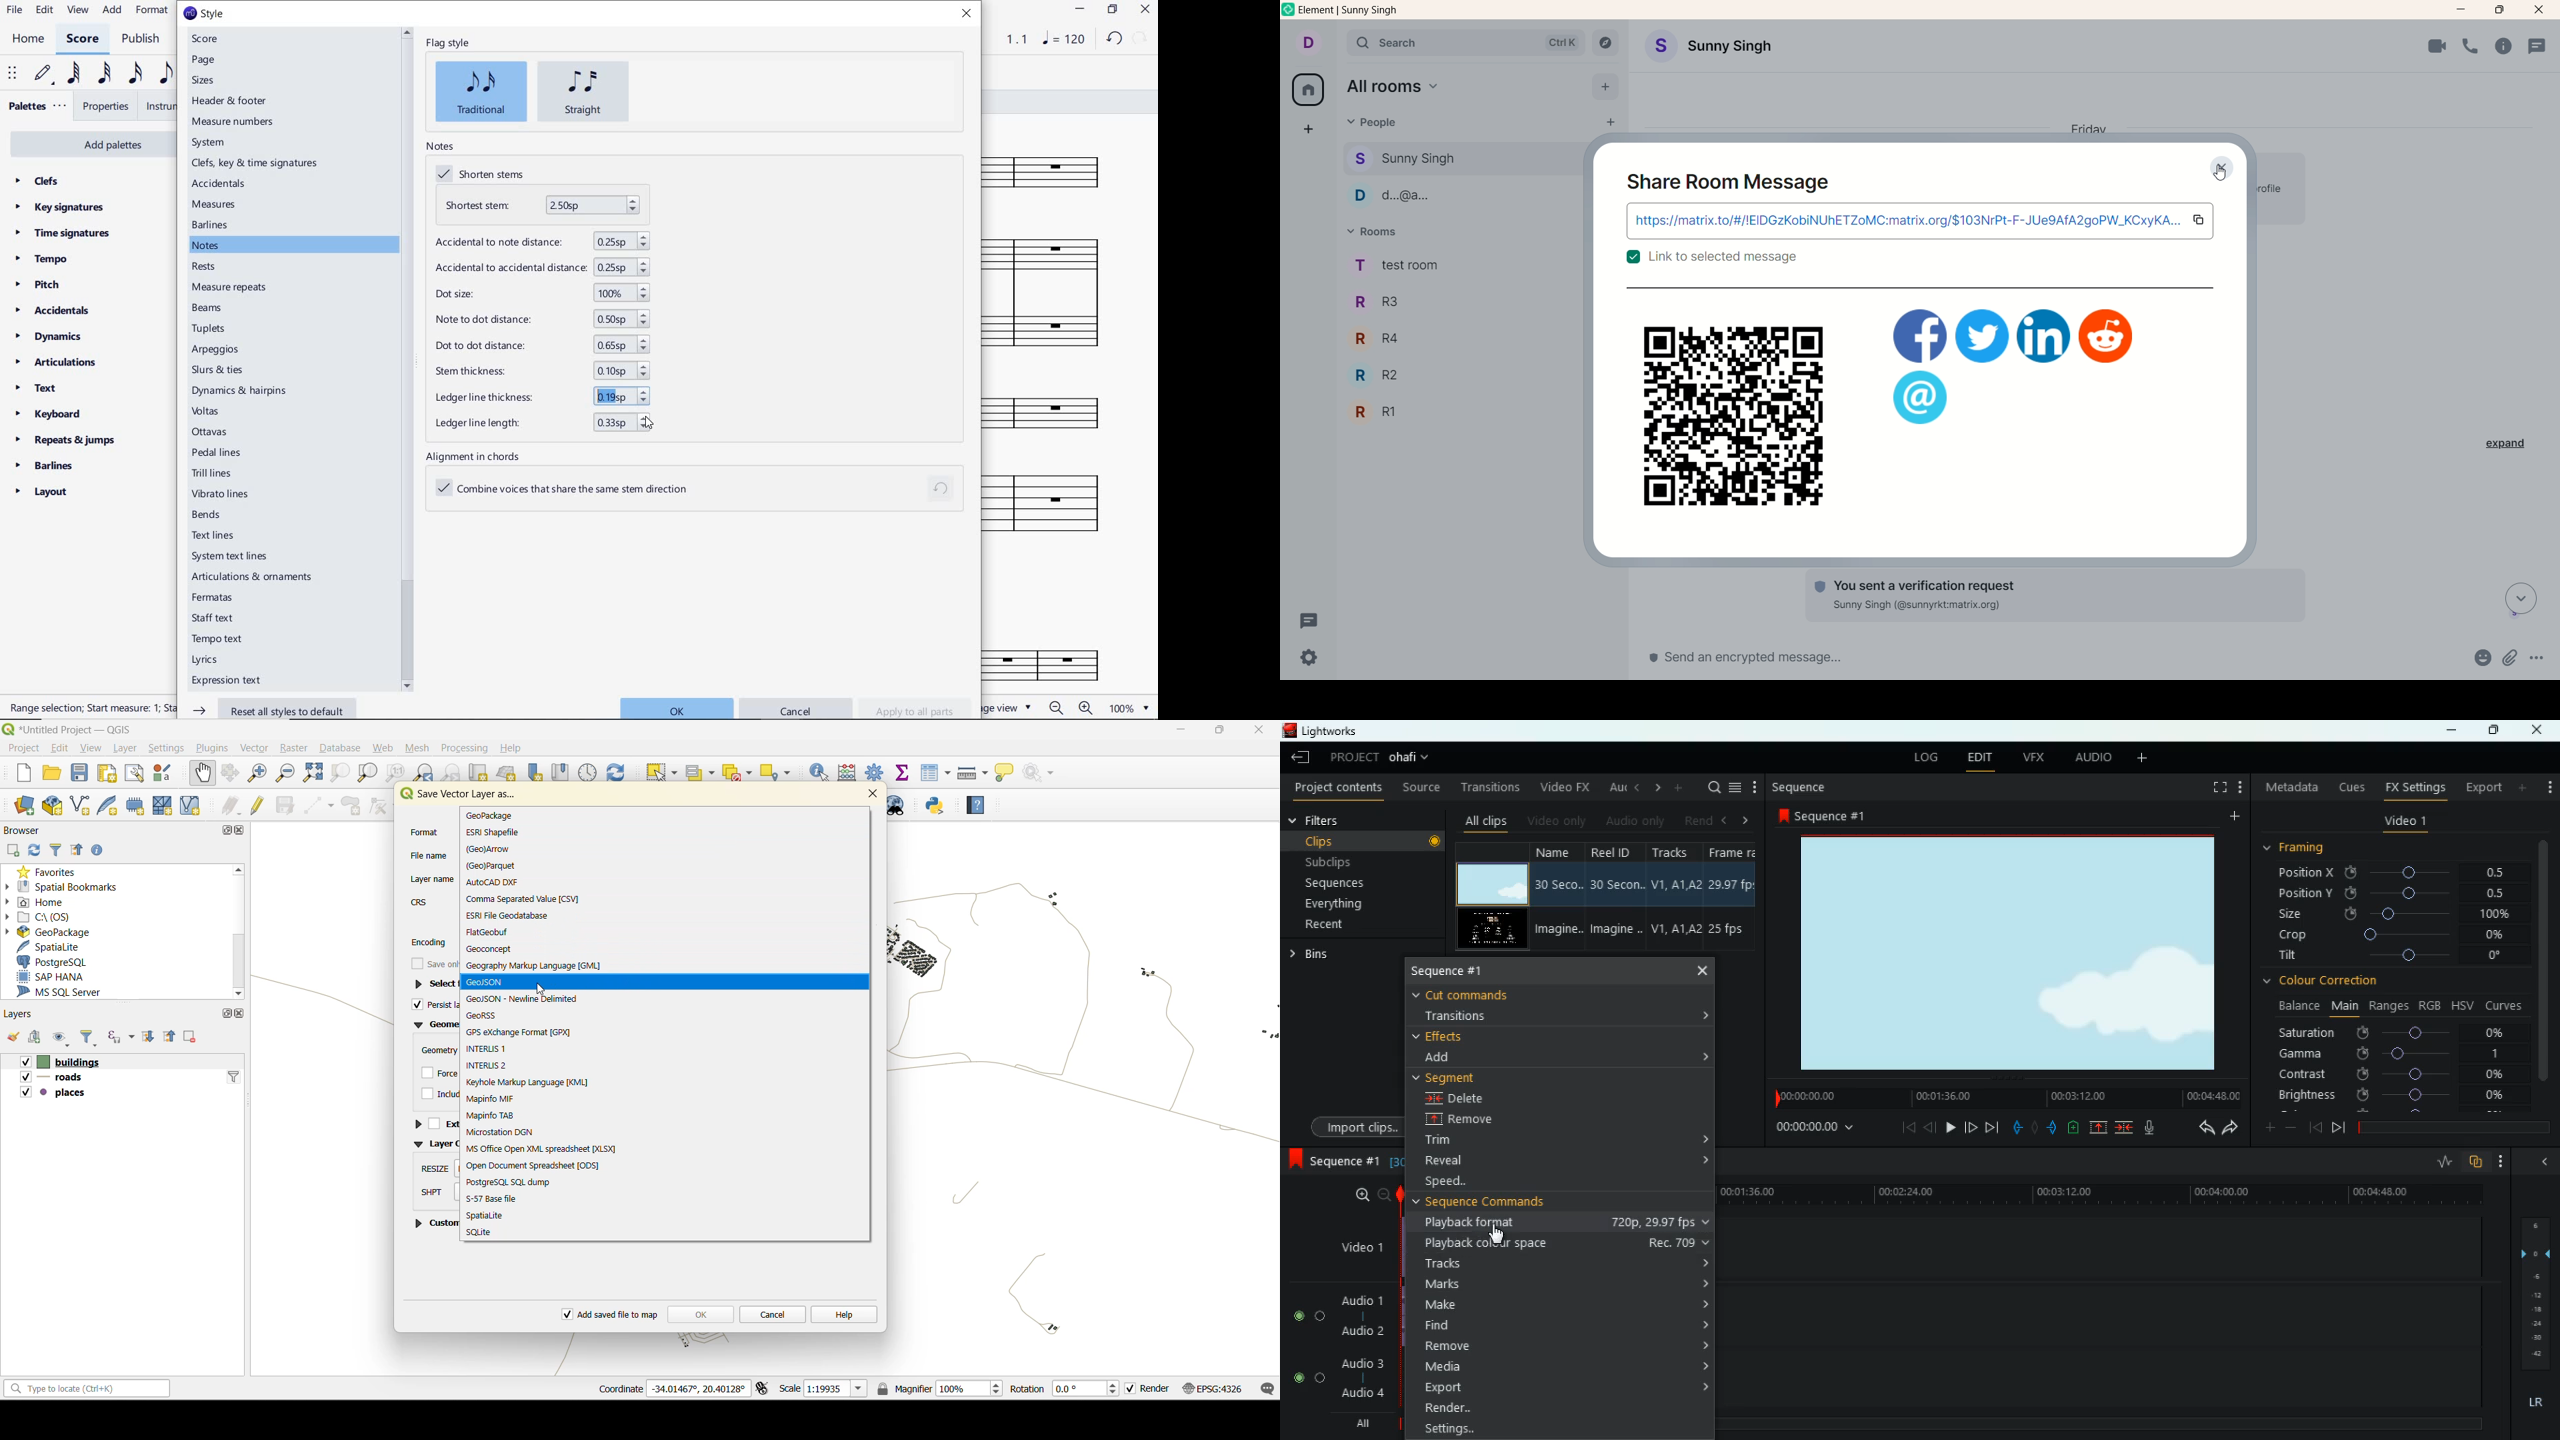 The image size is (2576, 1456). I want to click on log, so click(1922, 760).